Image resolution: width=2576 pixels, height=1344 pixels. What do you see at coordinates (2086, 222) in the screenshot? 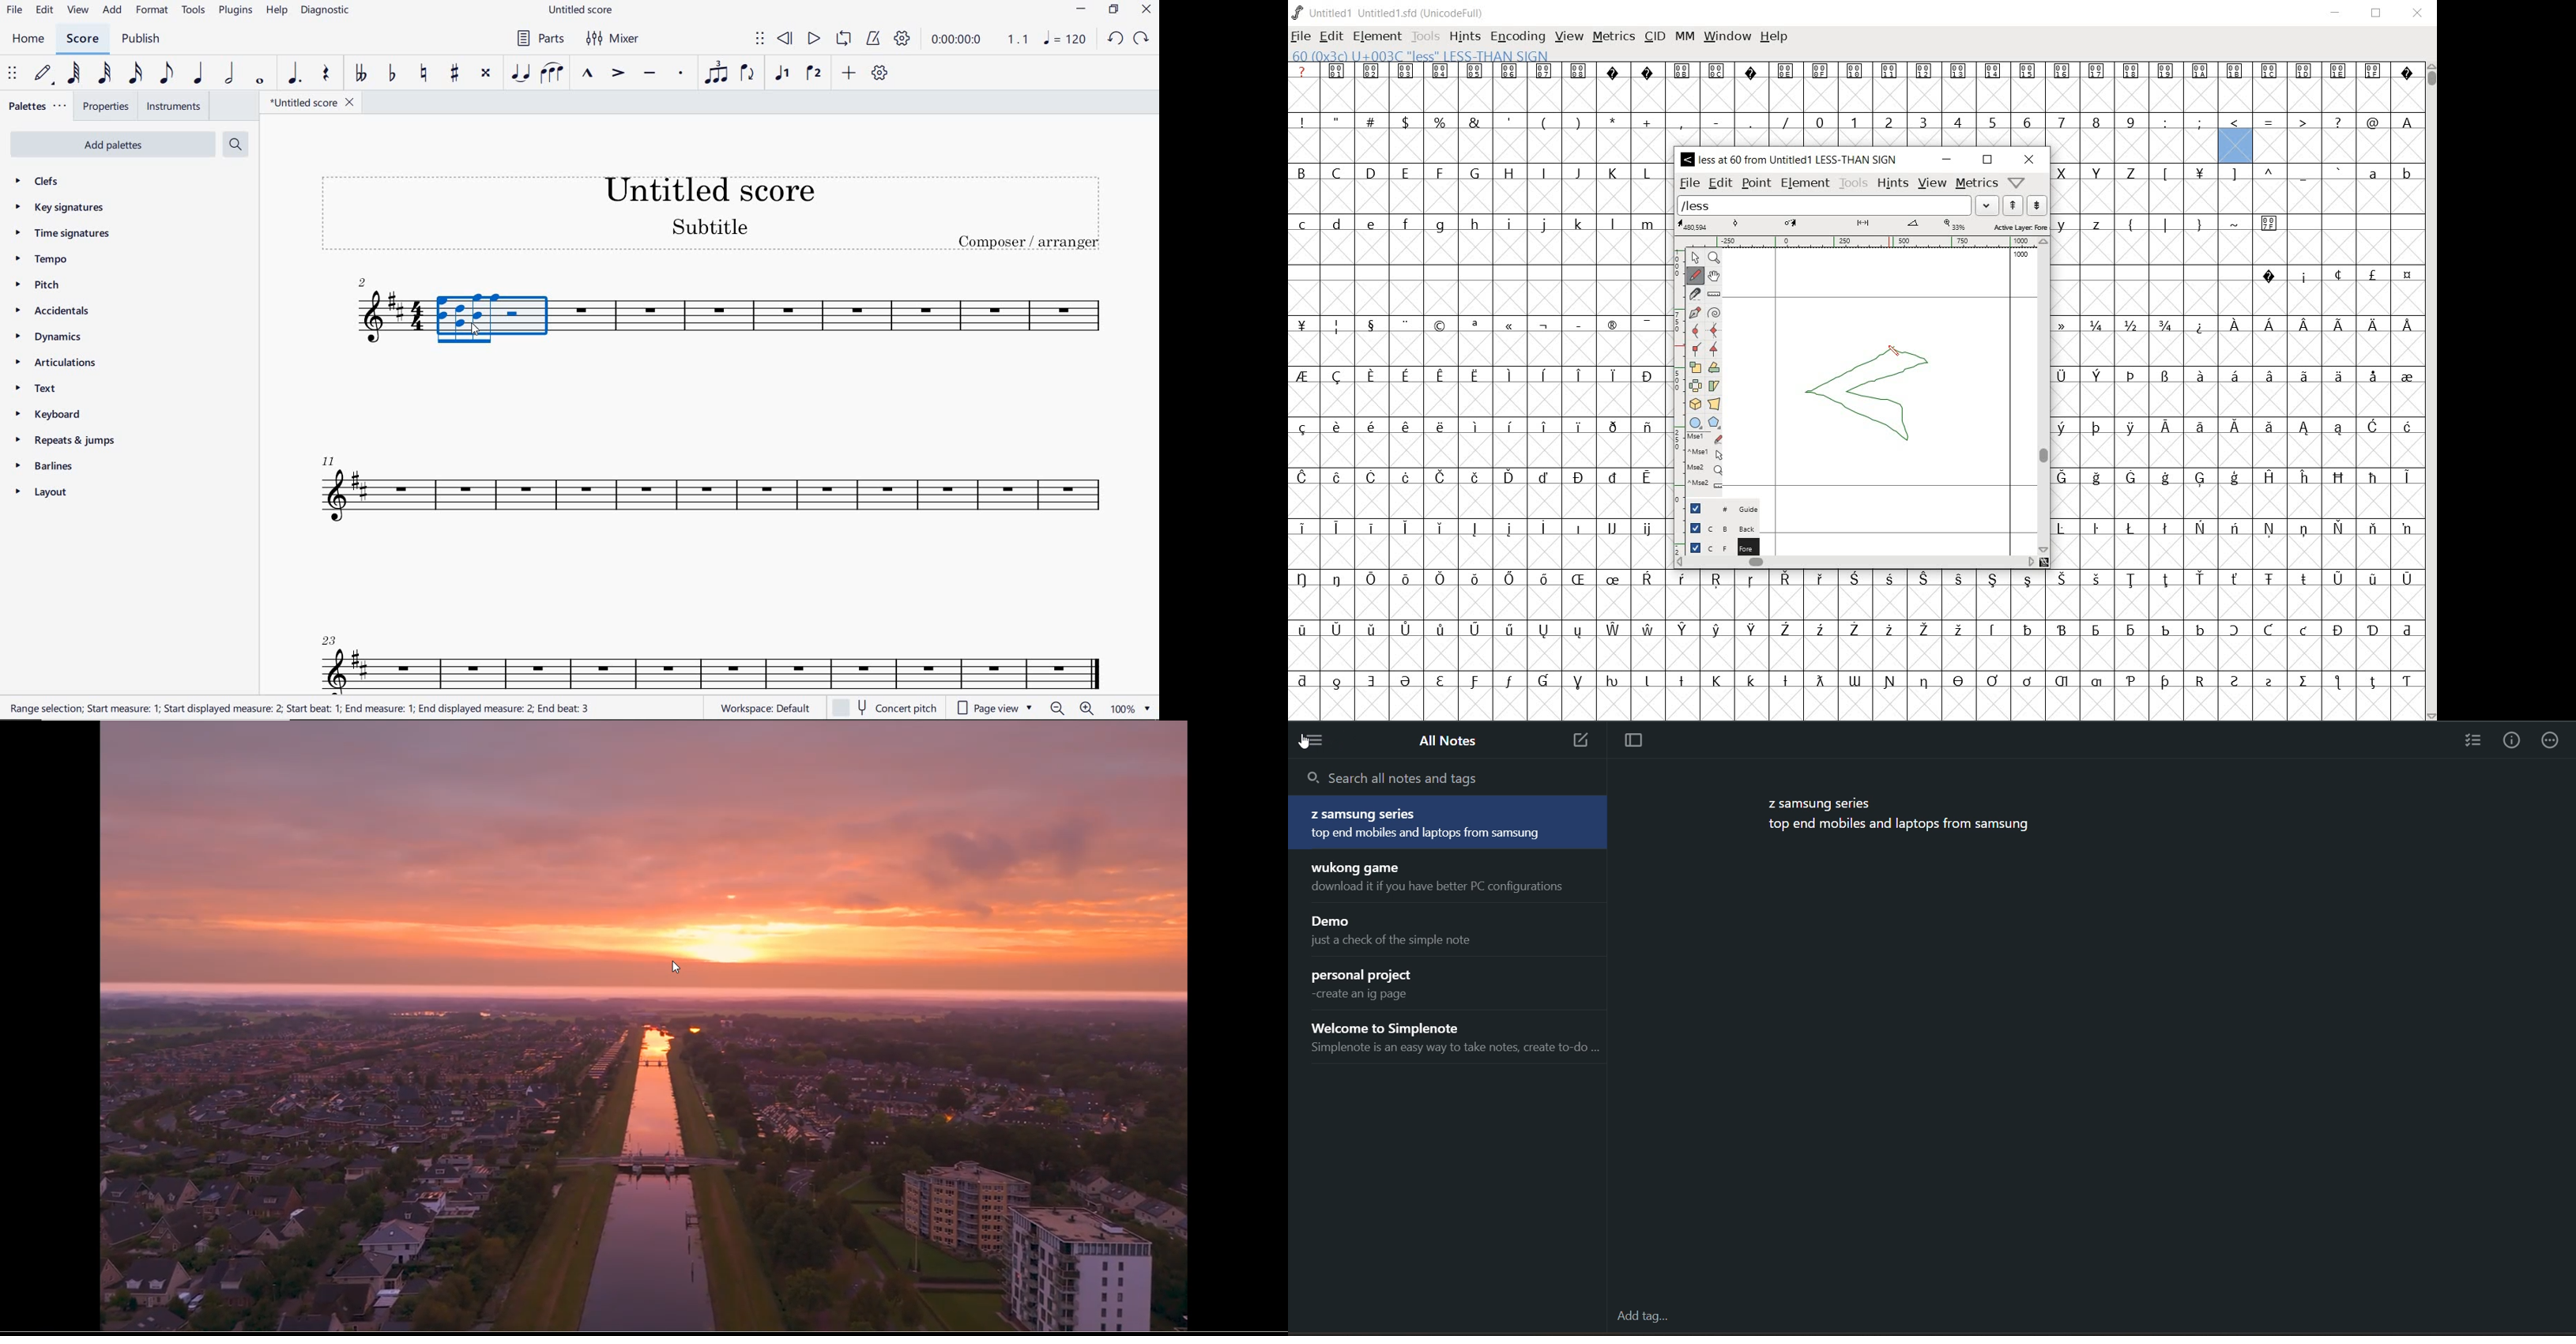
I see `small letters y z` at bounding box center [2086, 222].